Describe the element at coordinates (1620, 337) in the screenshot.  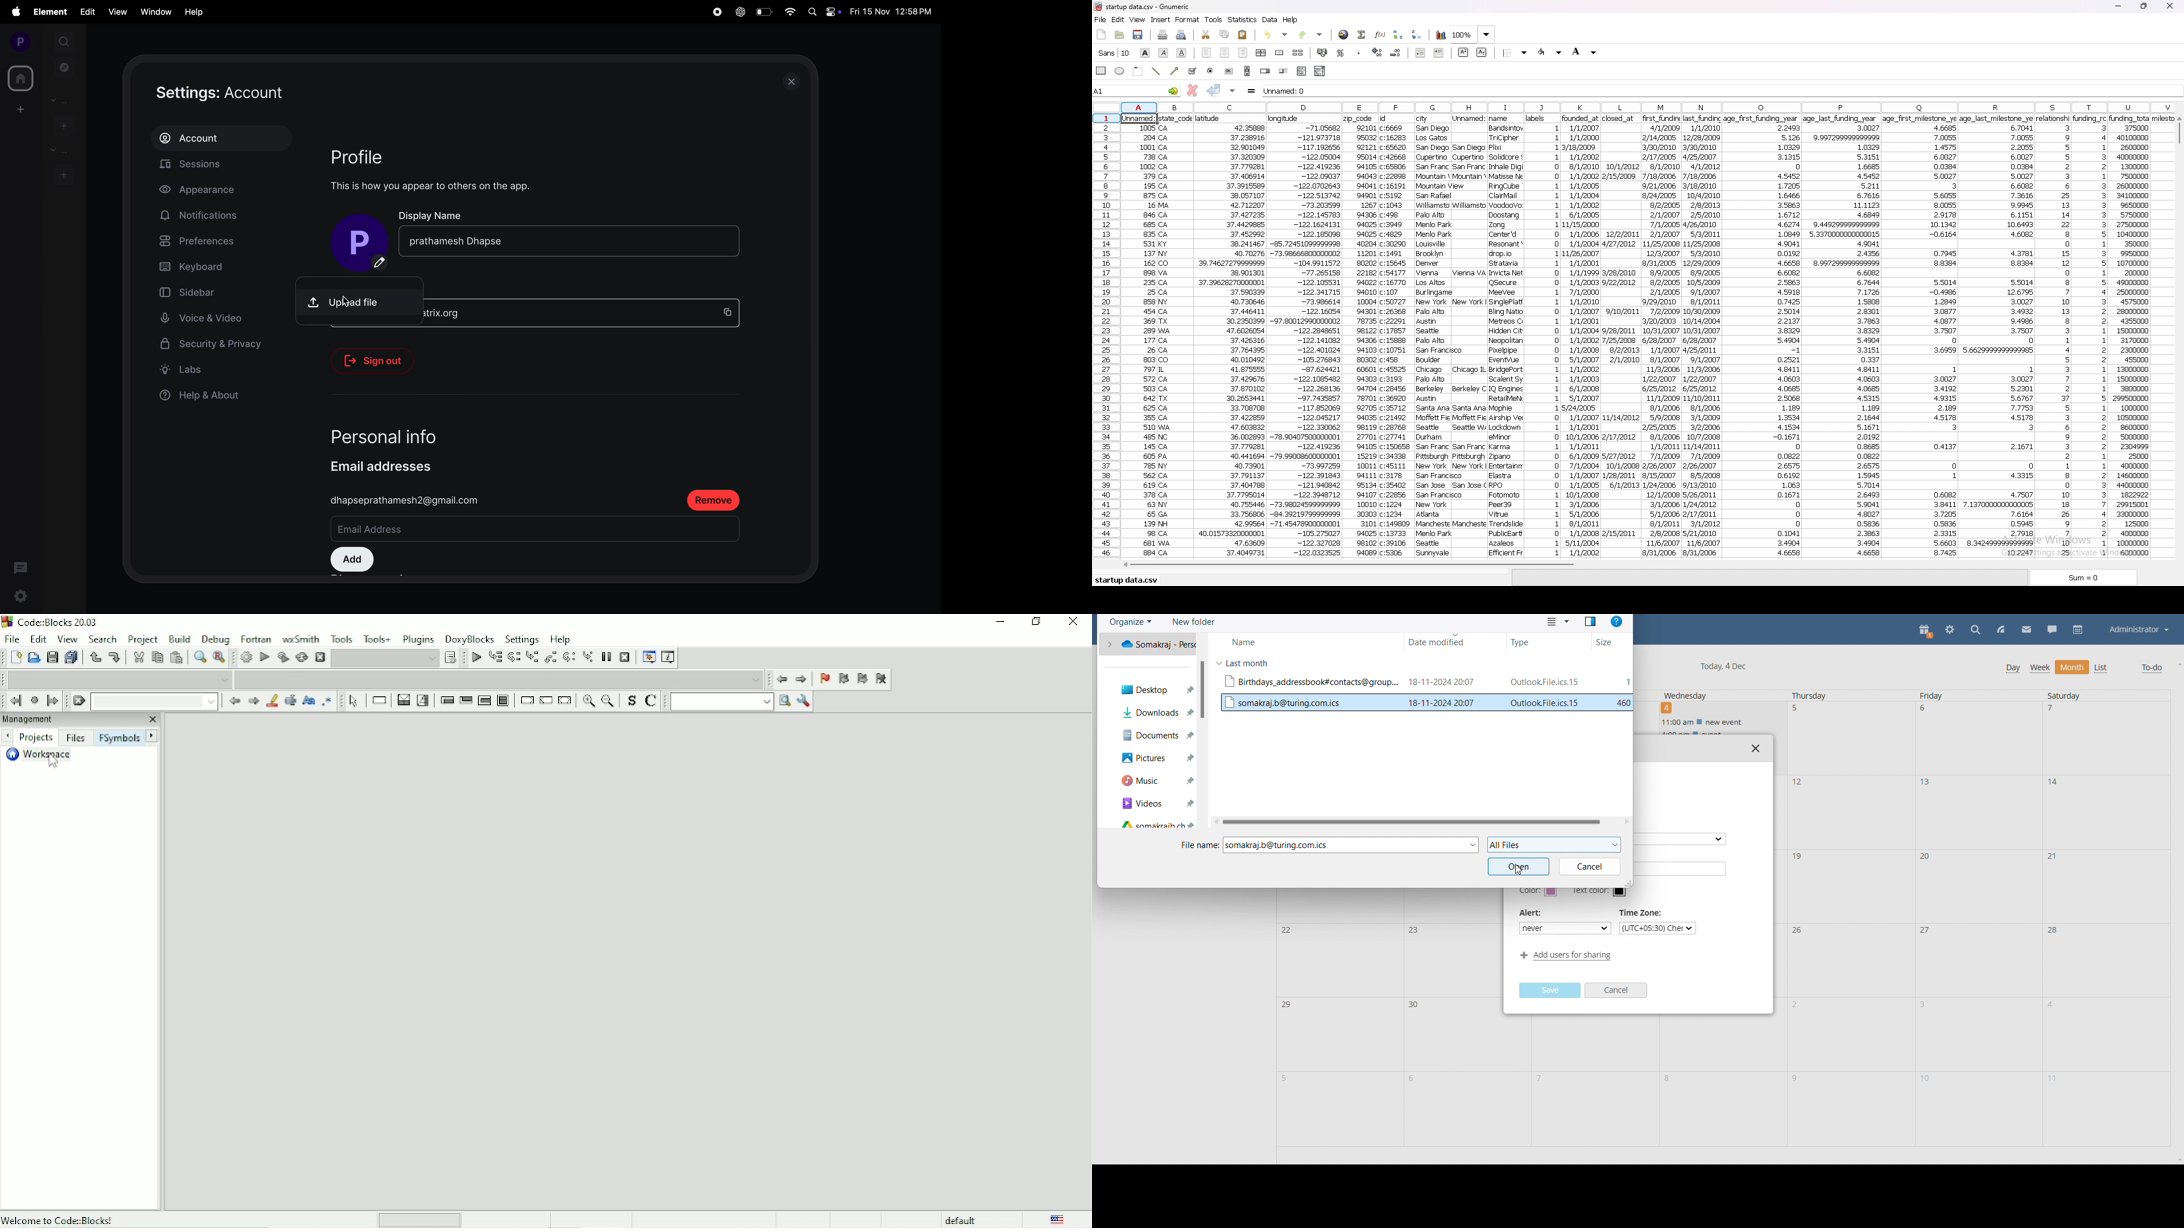
I see `data` at that location.